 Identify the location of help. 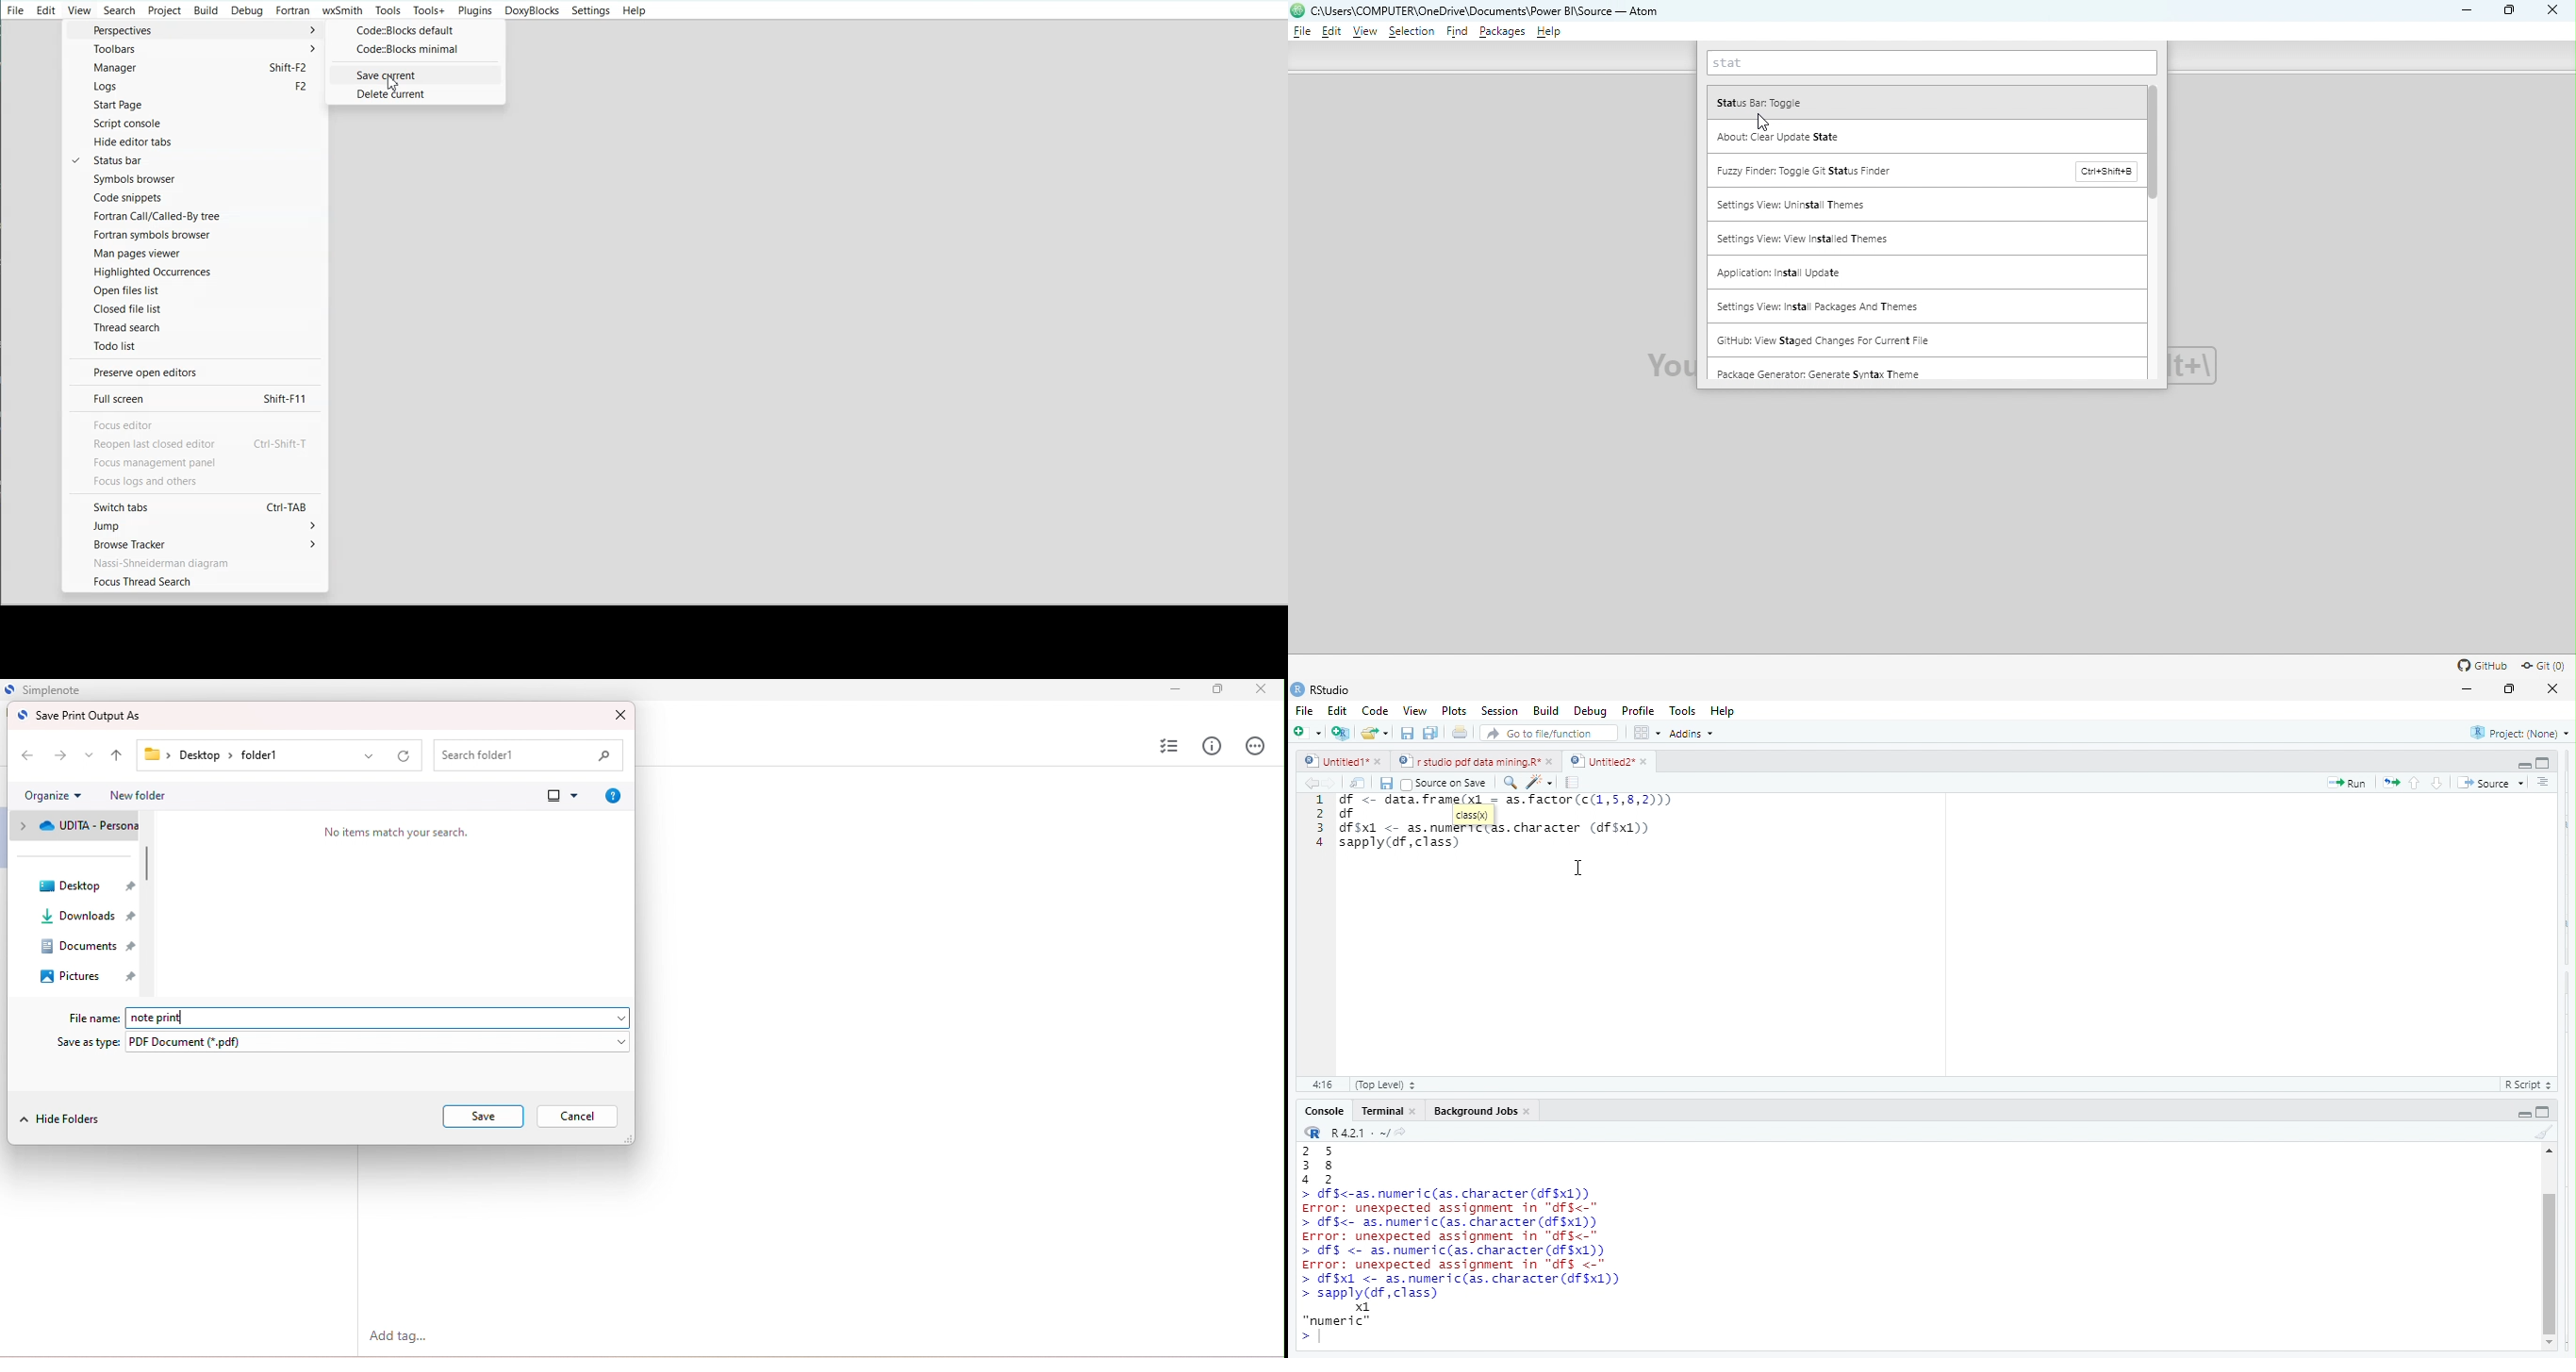
(1727, 709).